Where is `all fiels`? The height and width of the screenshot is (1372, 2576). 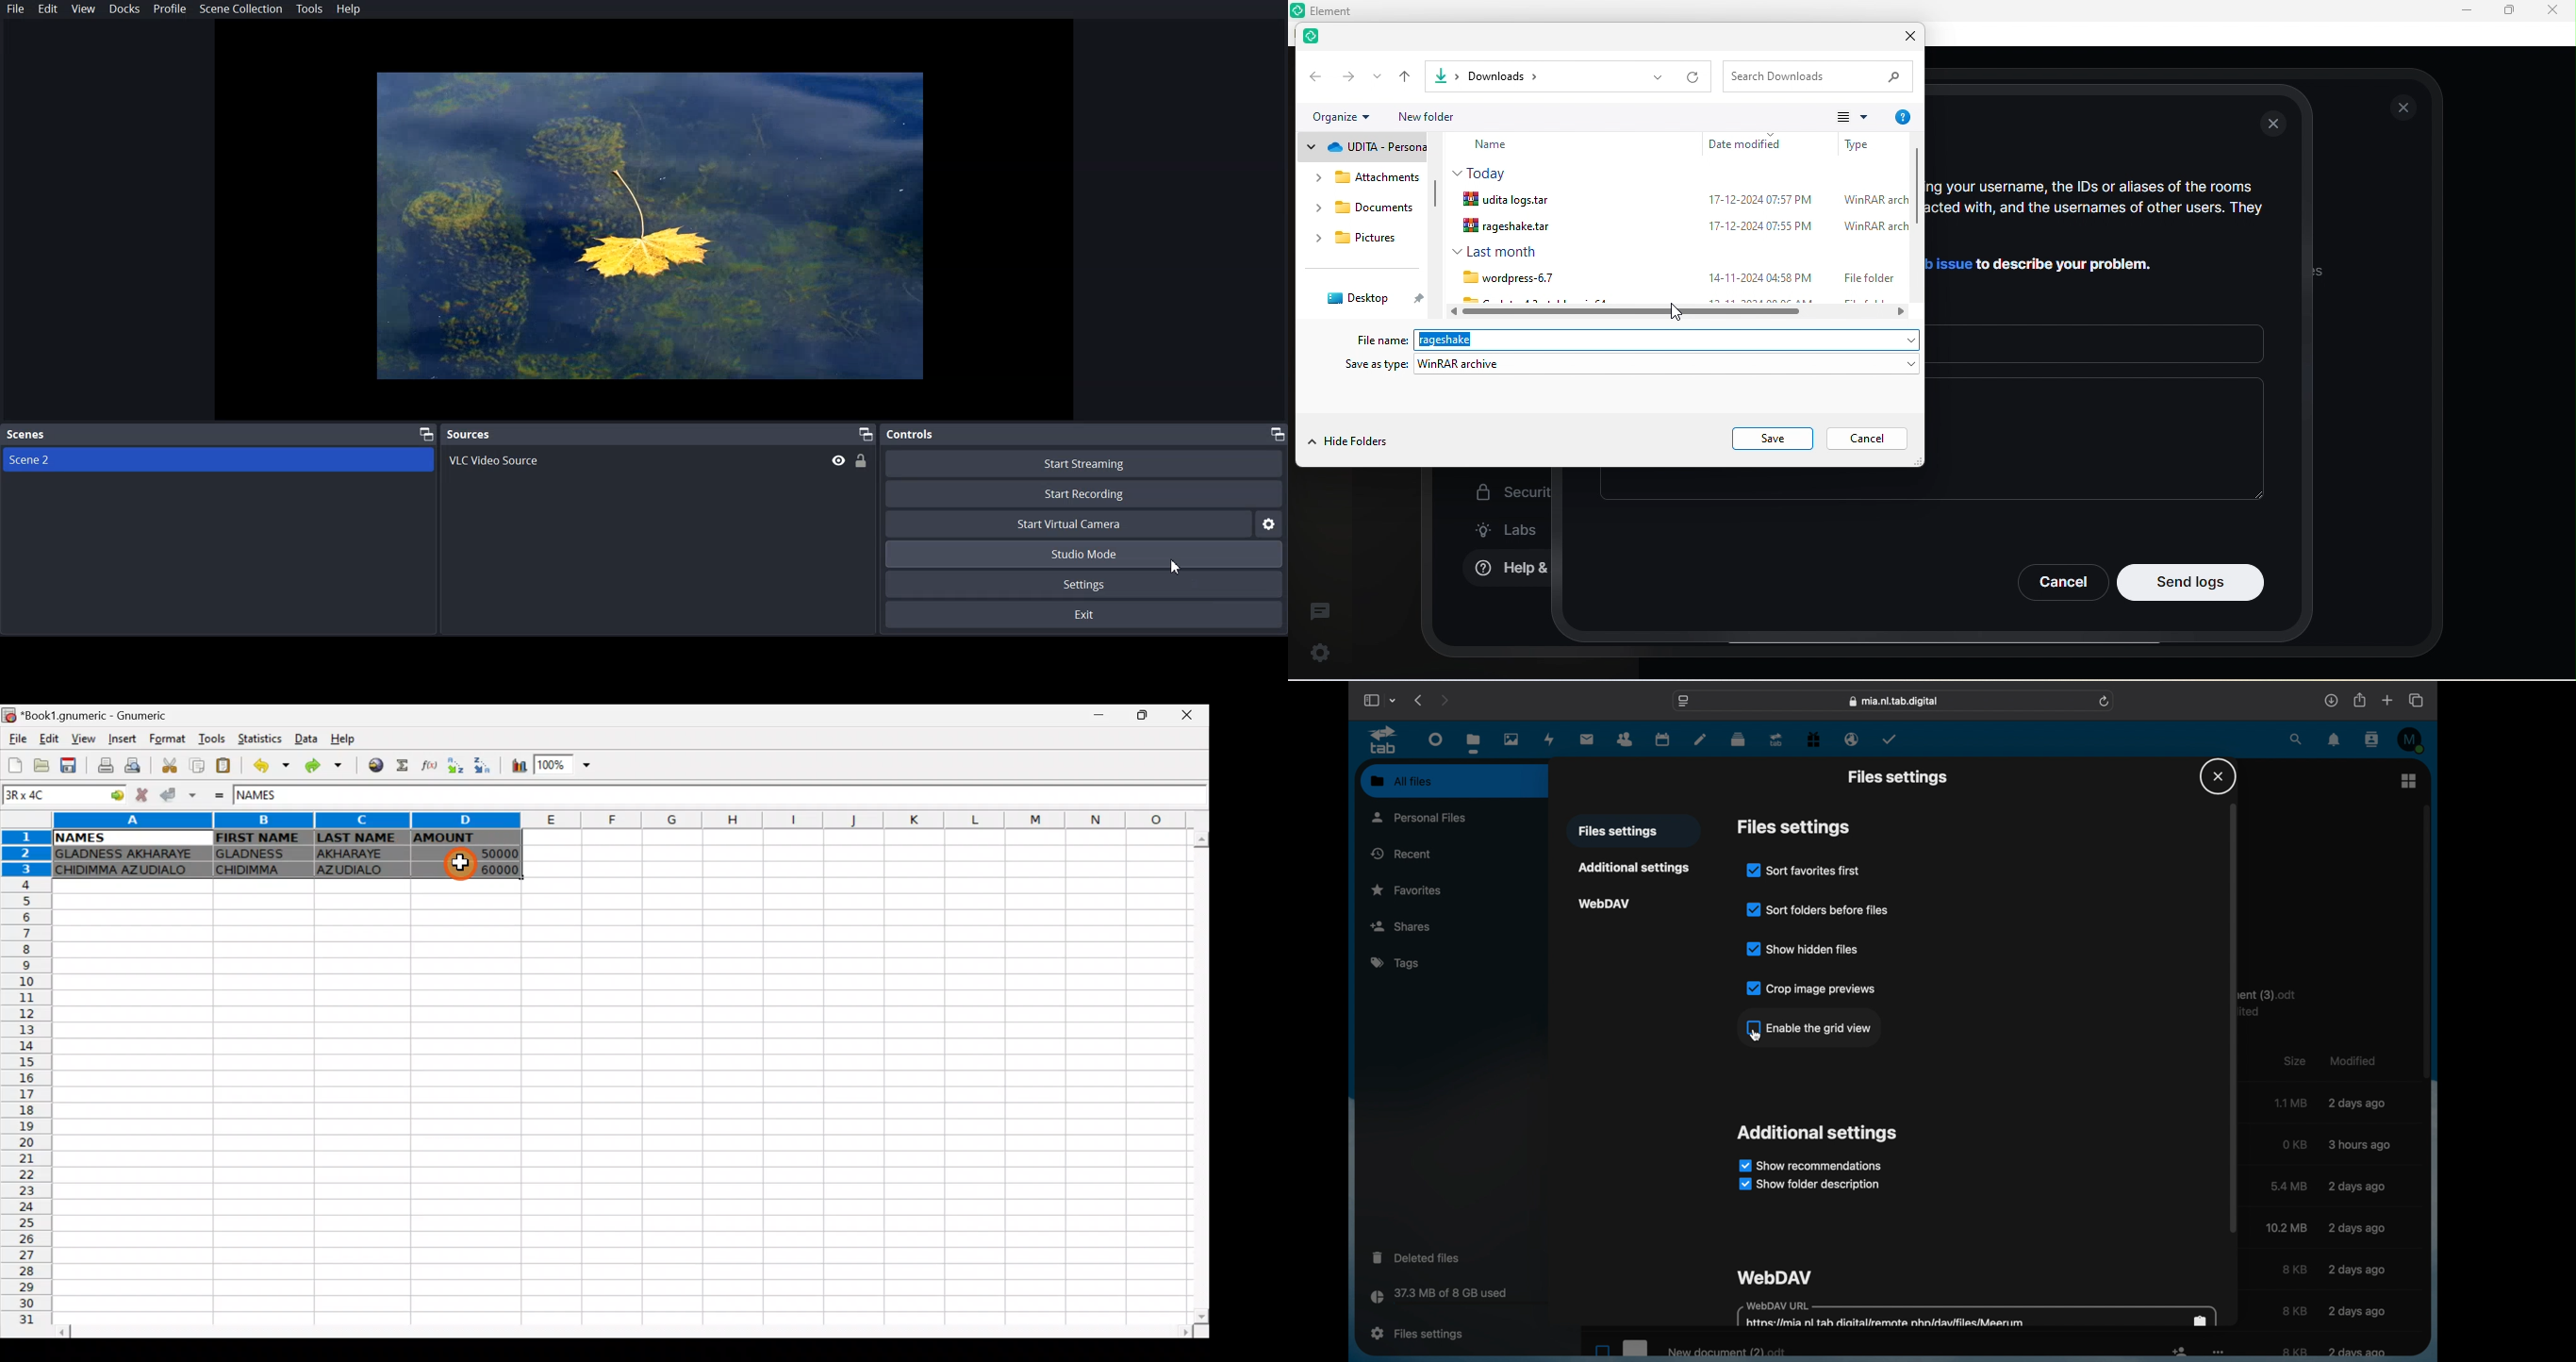 all fiels is located at coordinates (1401, 781).